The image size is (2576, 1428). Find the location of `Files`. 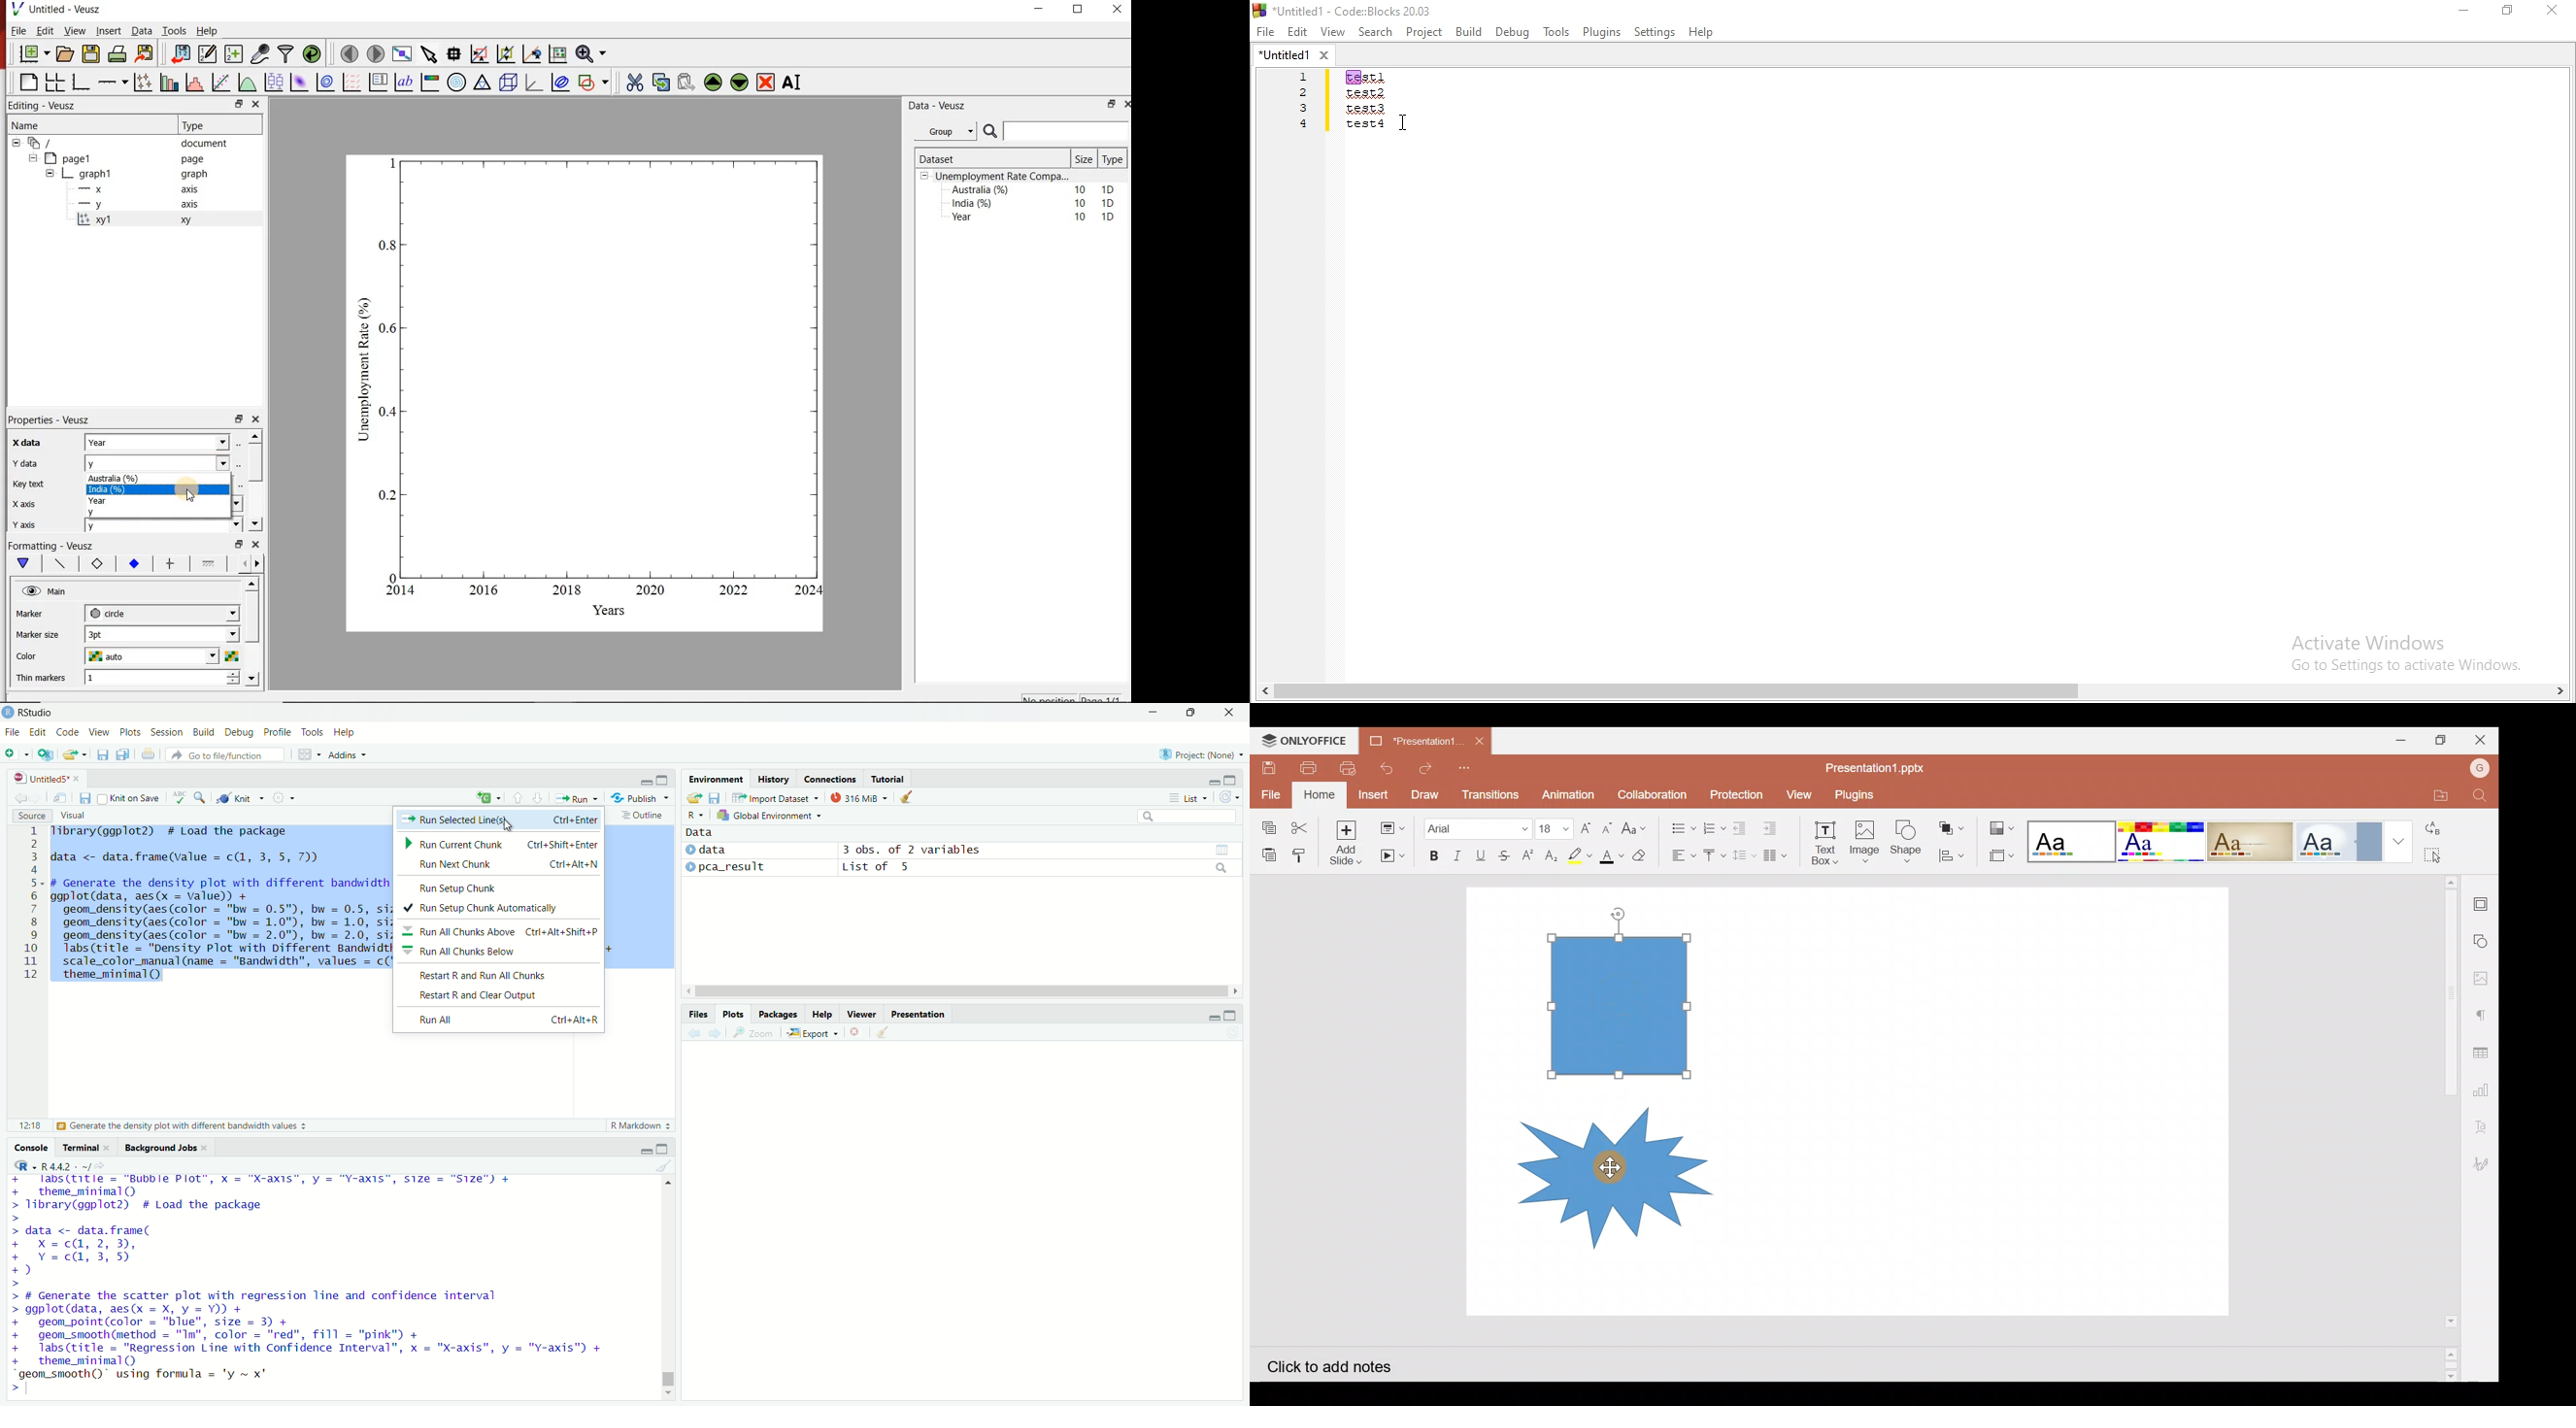

Files is located at coordinates (698, 1014).